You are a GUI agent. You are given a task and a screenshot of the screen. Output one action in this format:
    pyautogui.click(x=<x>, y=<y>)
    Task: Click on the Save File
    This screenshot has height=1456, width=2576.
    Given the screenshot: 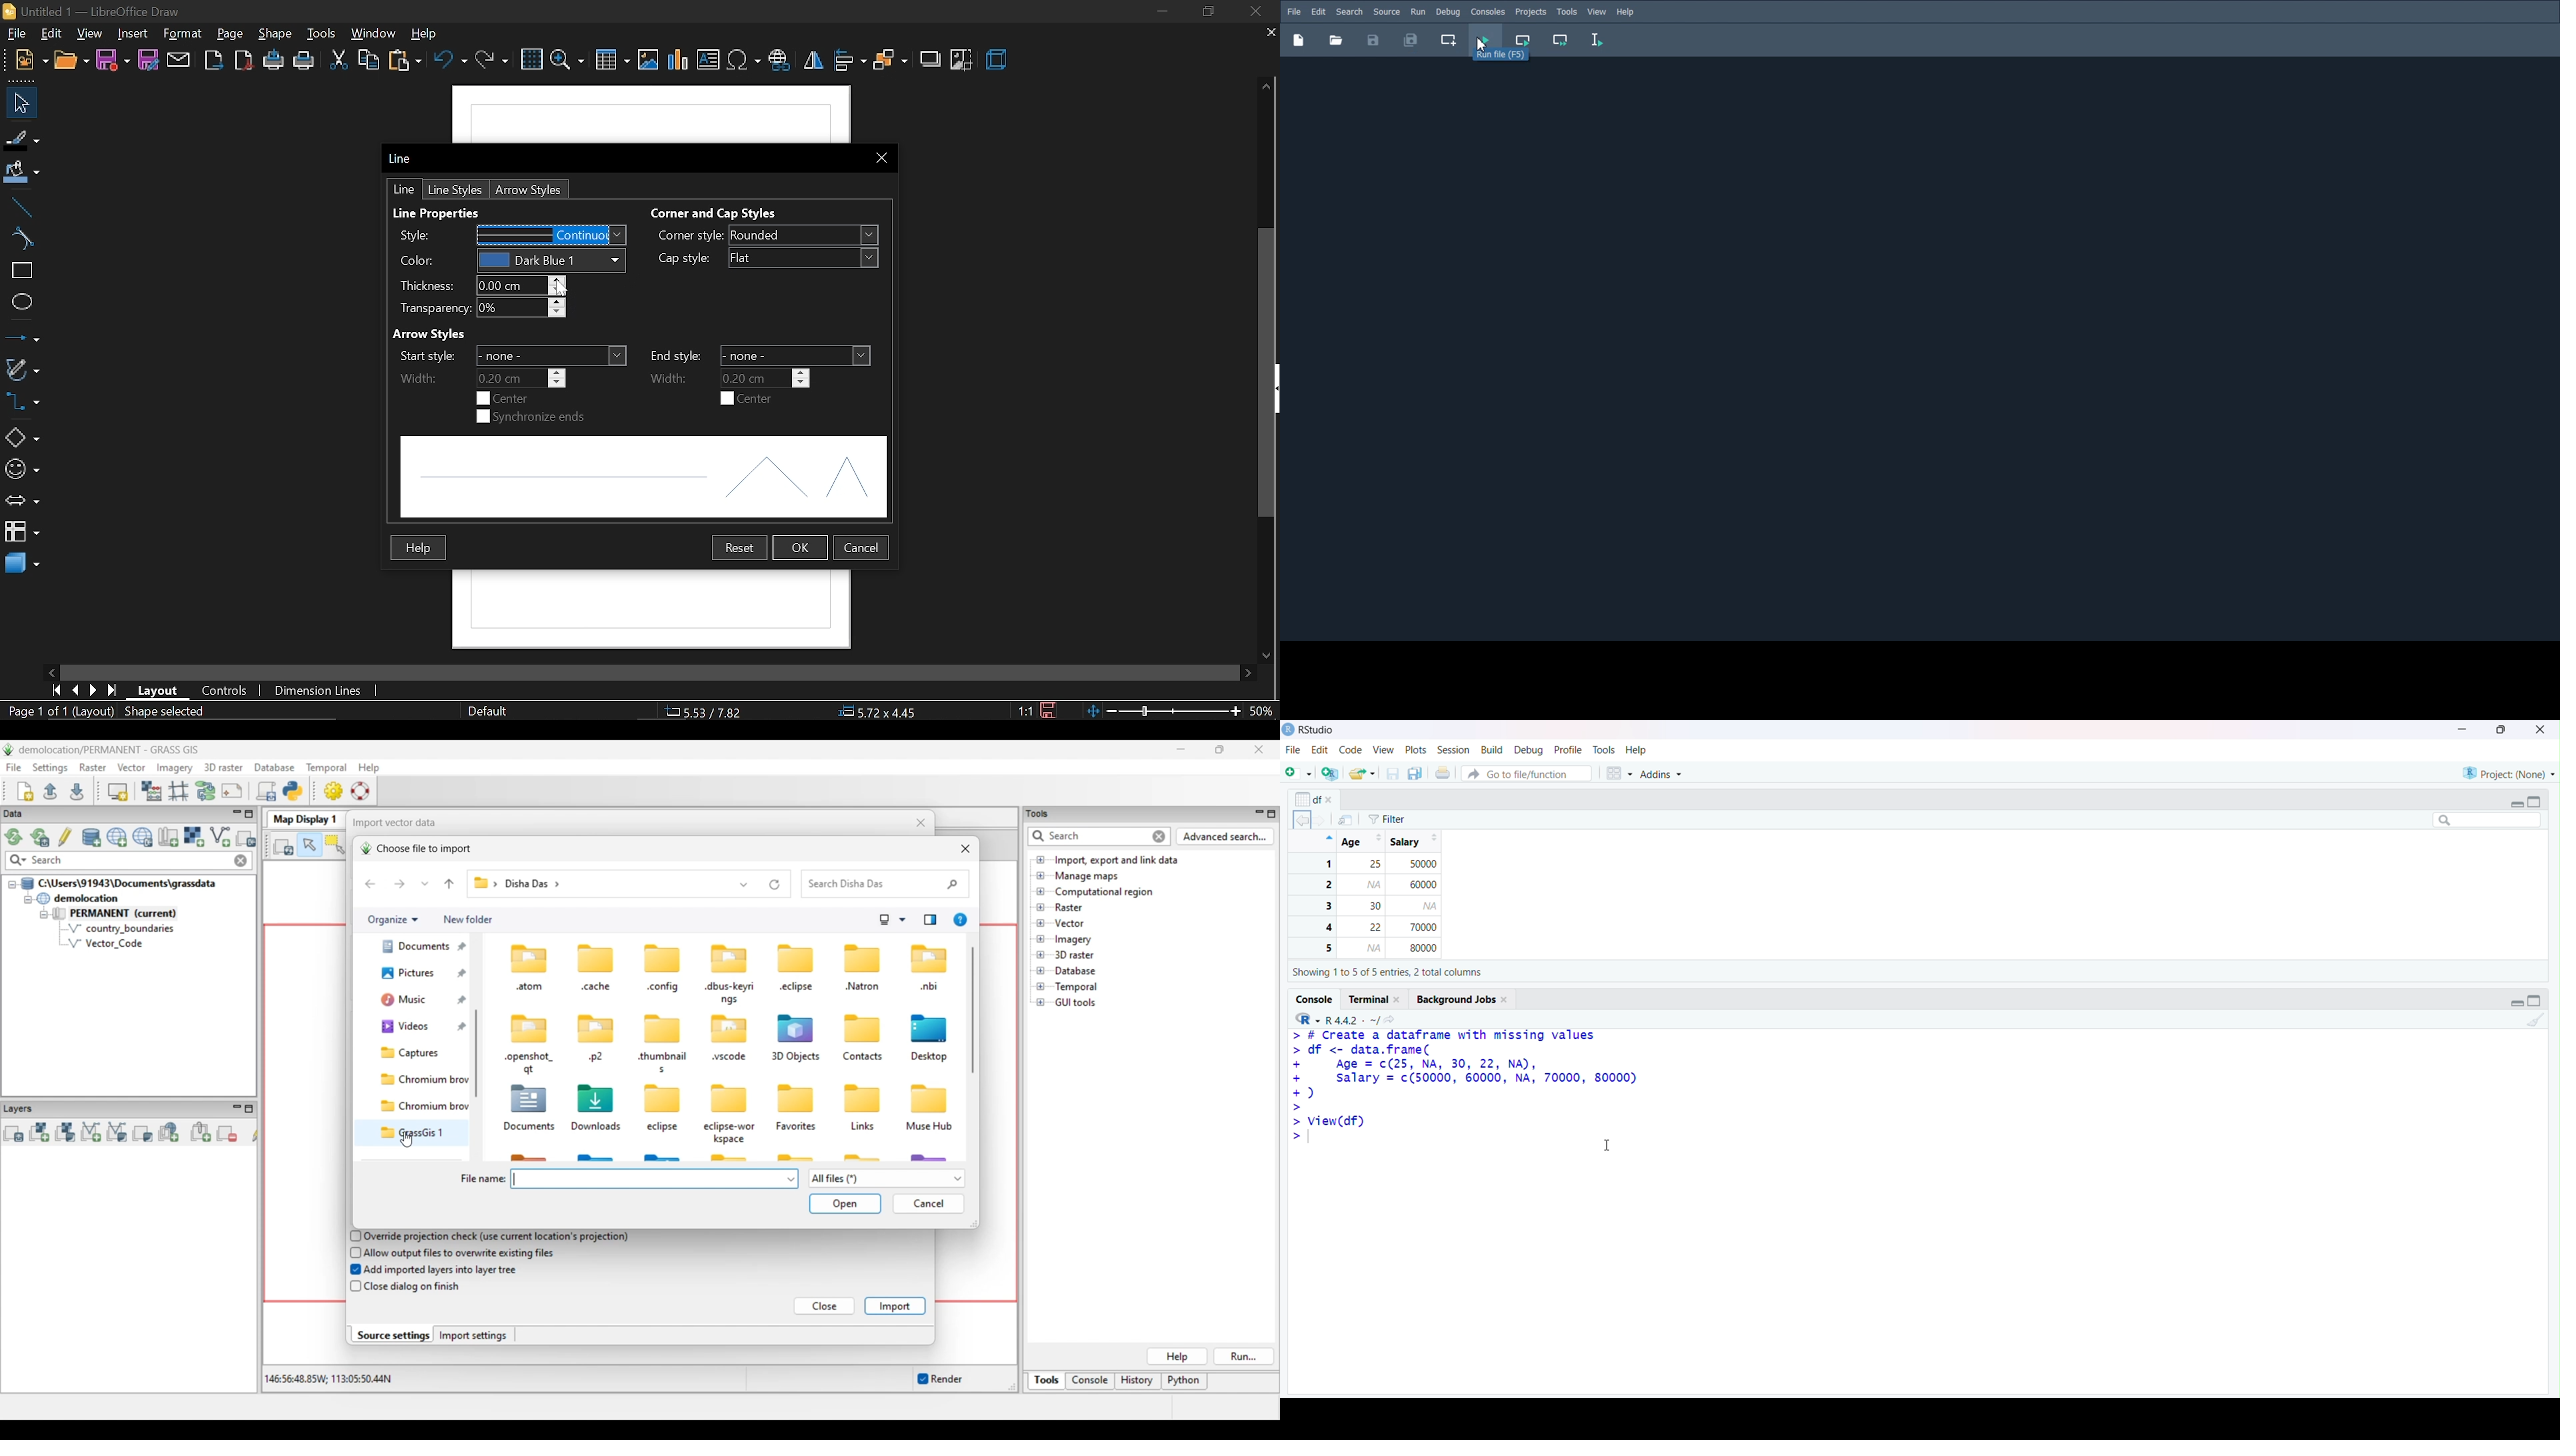 What is the action you would take?
    pyautogui.click(x=1373, y=40)
    